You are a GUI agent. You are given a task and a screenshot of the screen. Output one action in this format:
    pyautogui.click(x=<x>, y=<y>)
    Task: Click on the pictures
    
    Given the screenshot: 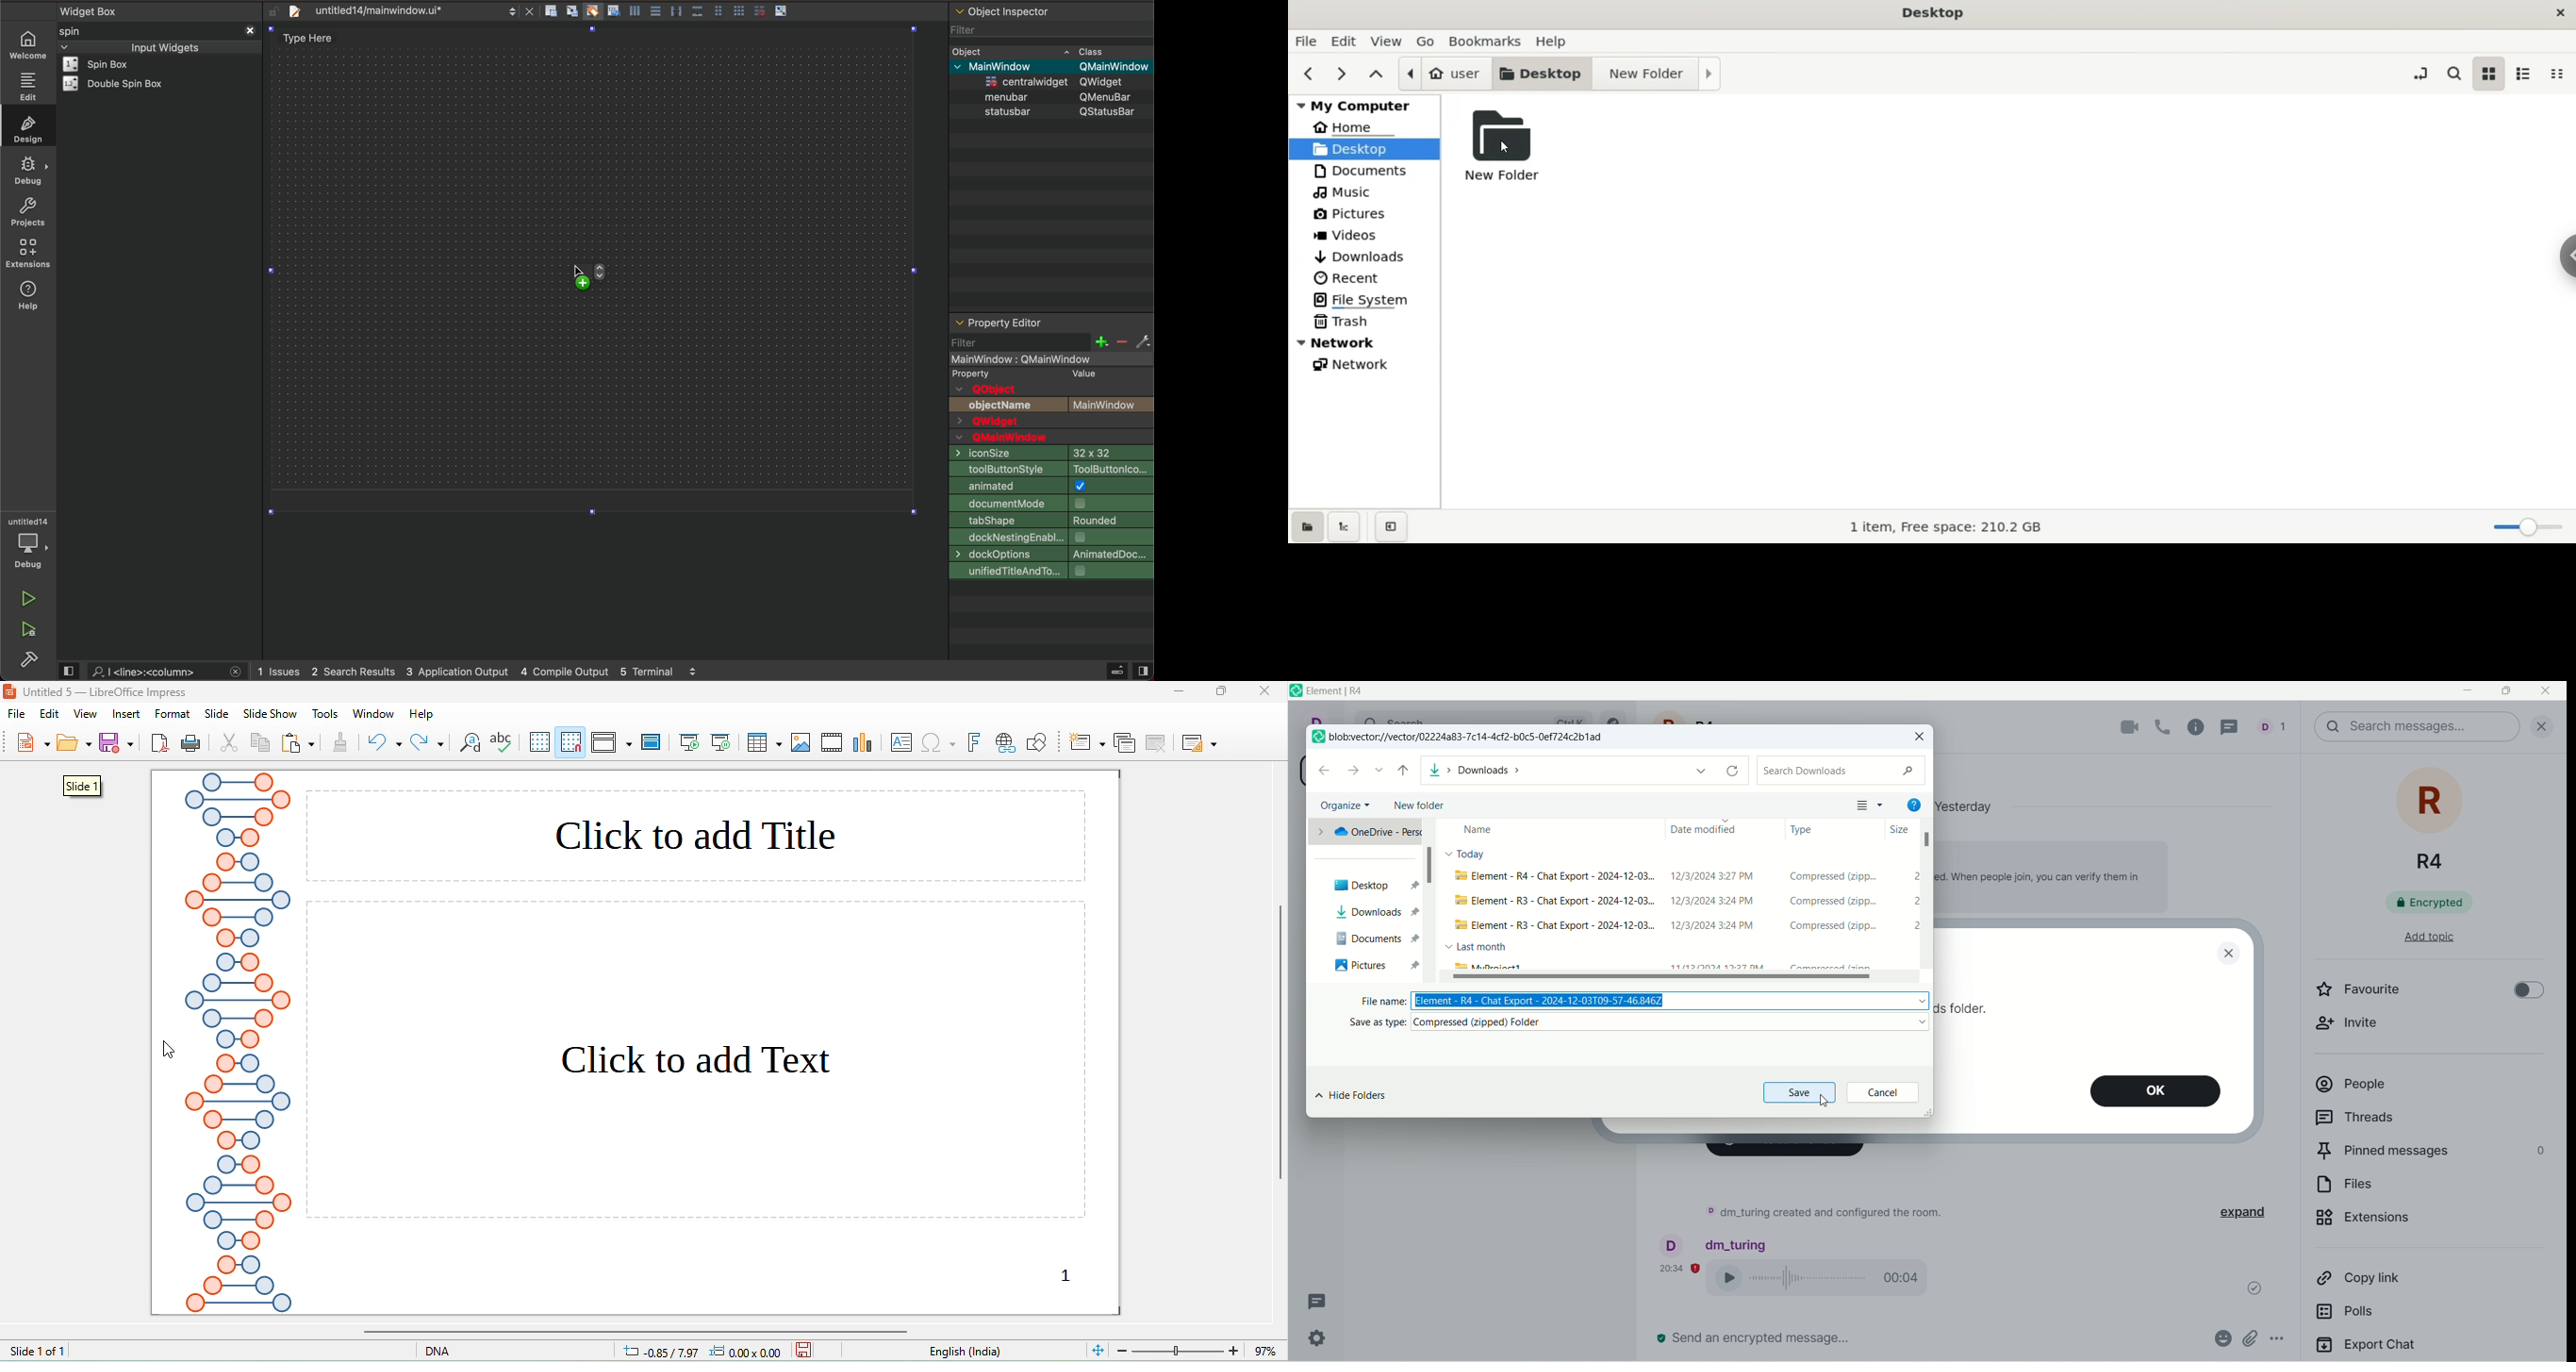 What is the action you would take?
    pyautogui.click(x=1374, y=966)
    